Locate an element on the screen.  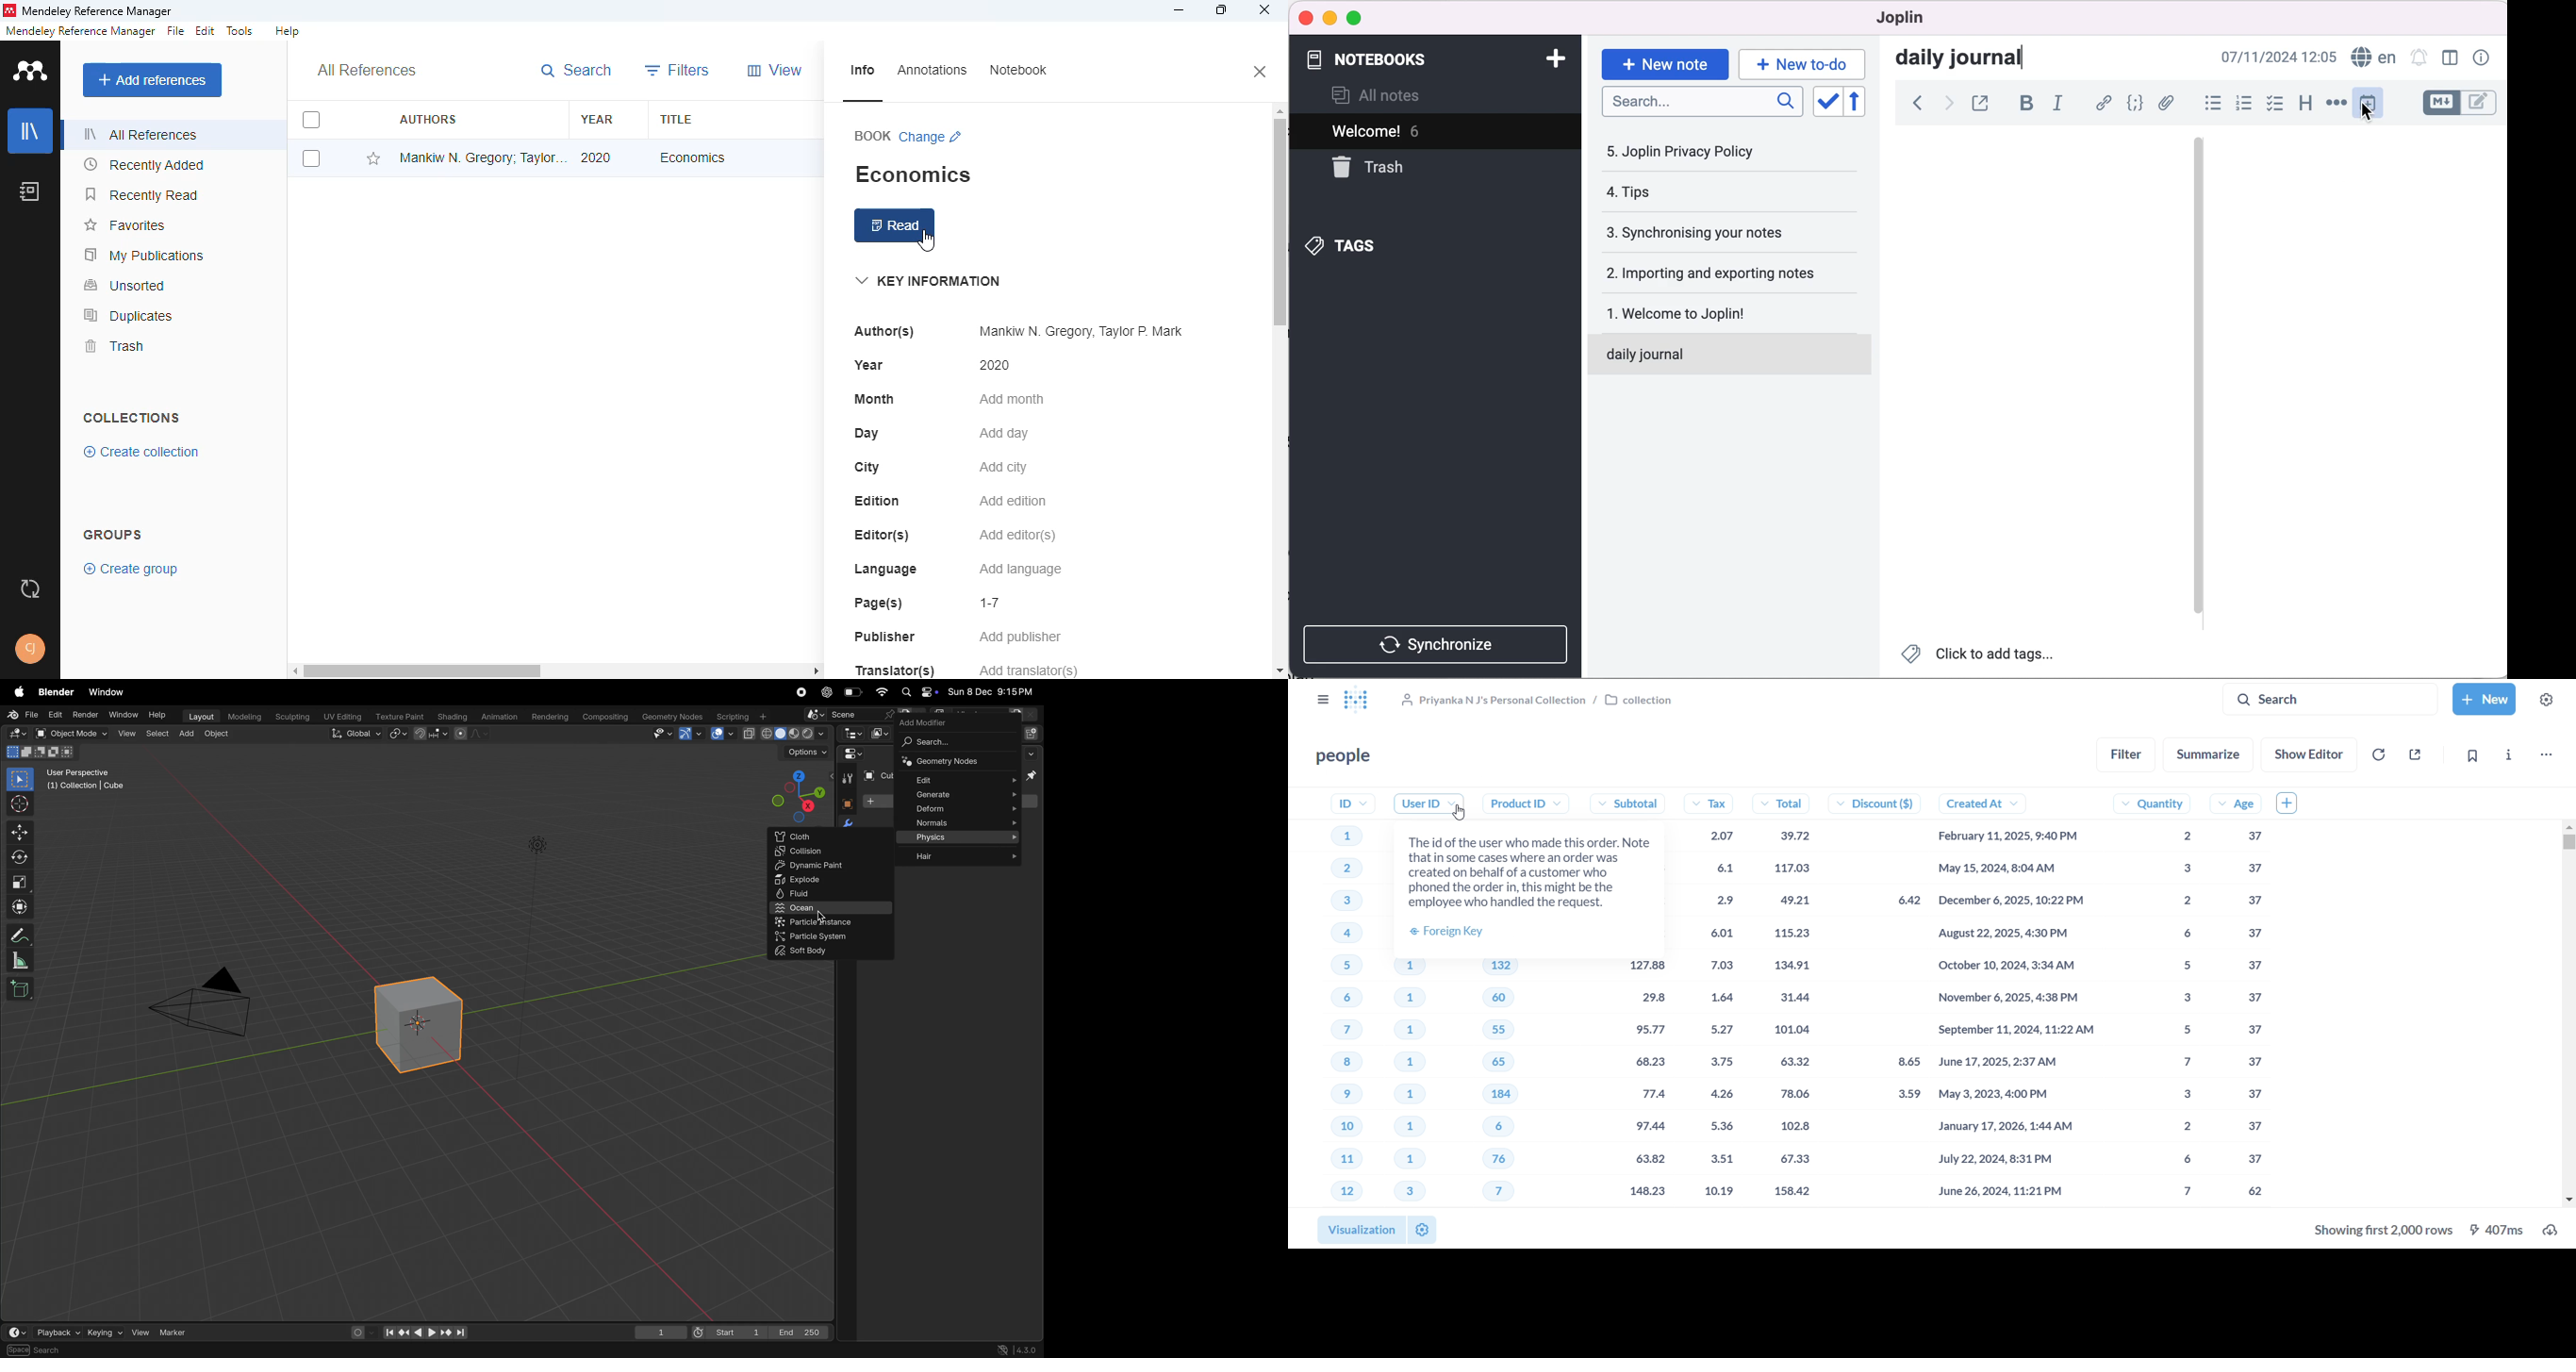
 is located at coordinates (2336, 375).